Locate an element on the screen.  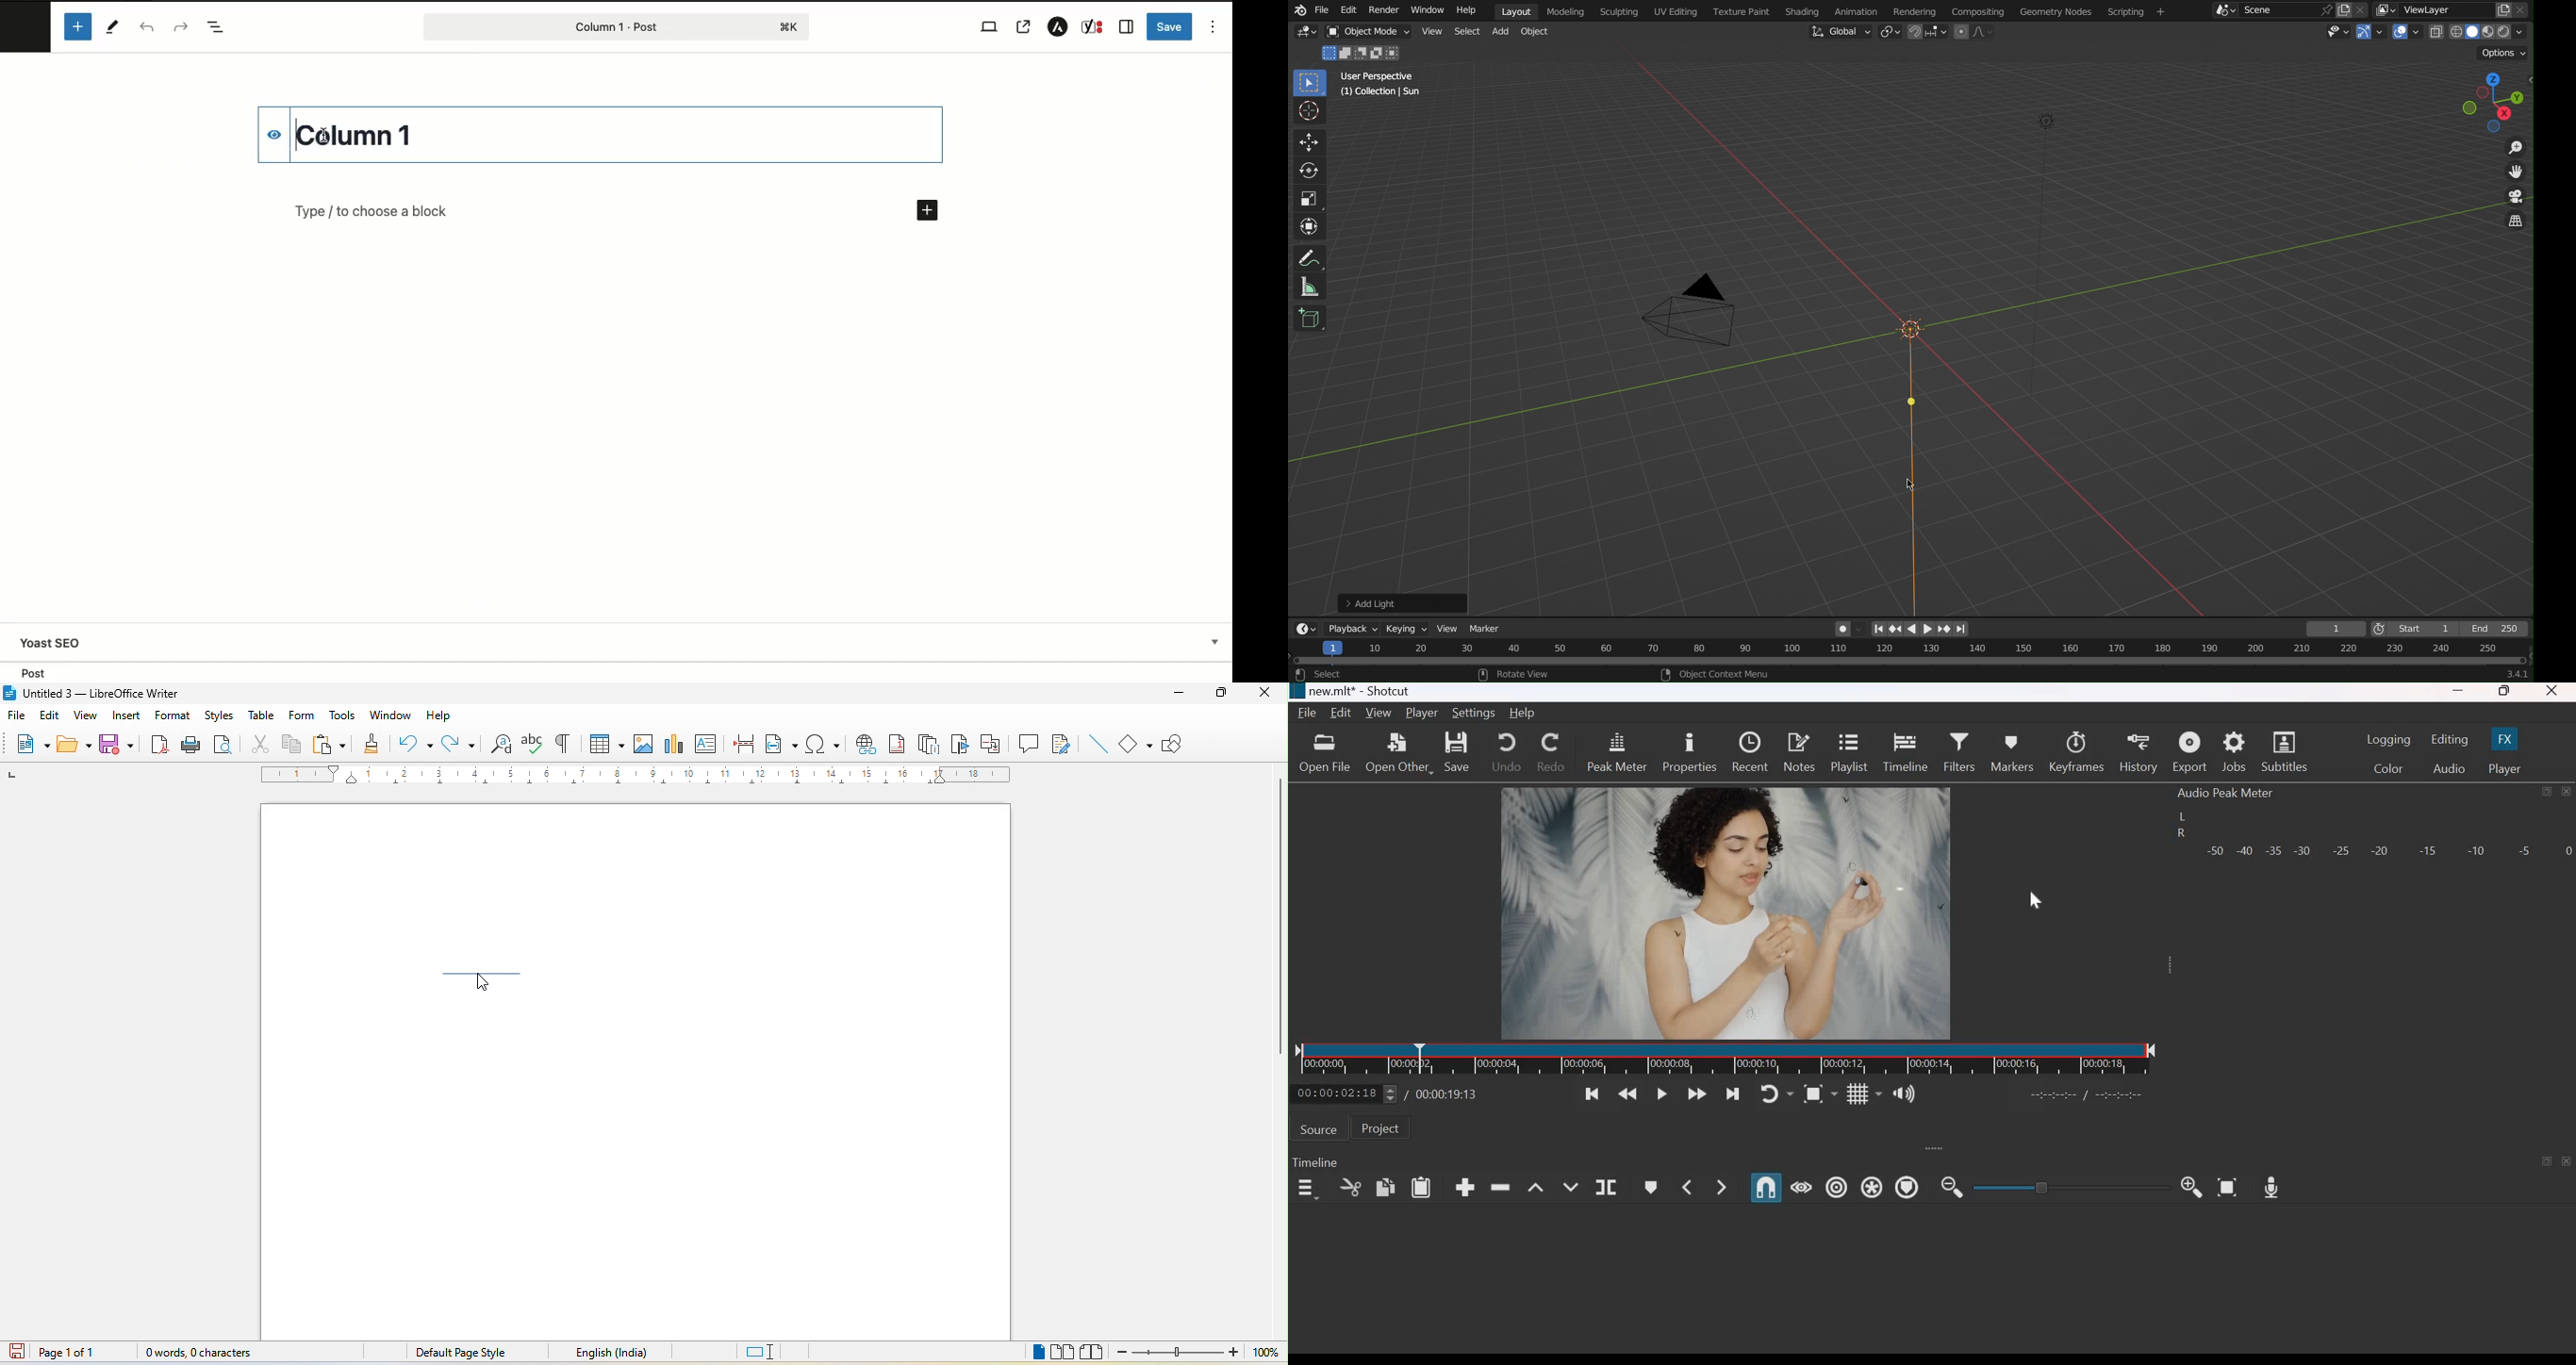
FX is located at coordinates (2505, 739).